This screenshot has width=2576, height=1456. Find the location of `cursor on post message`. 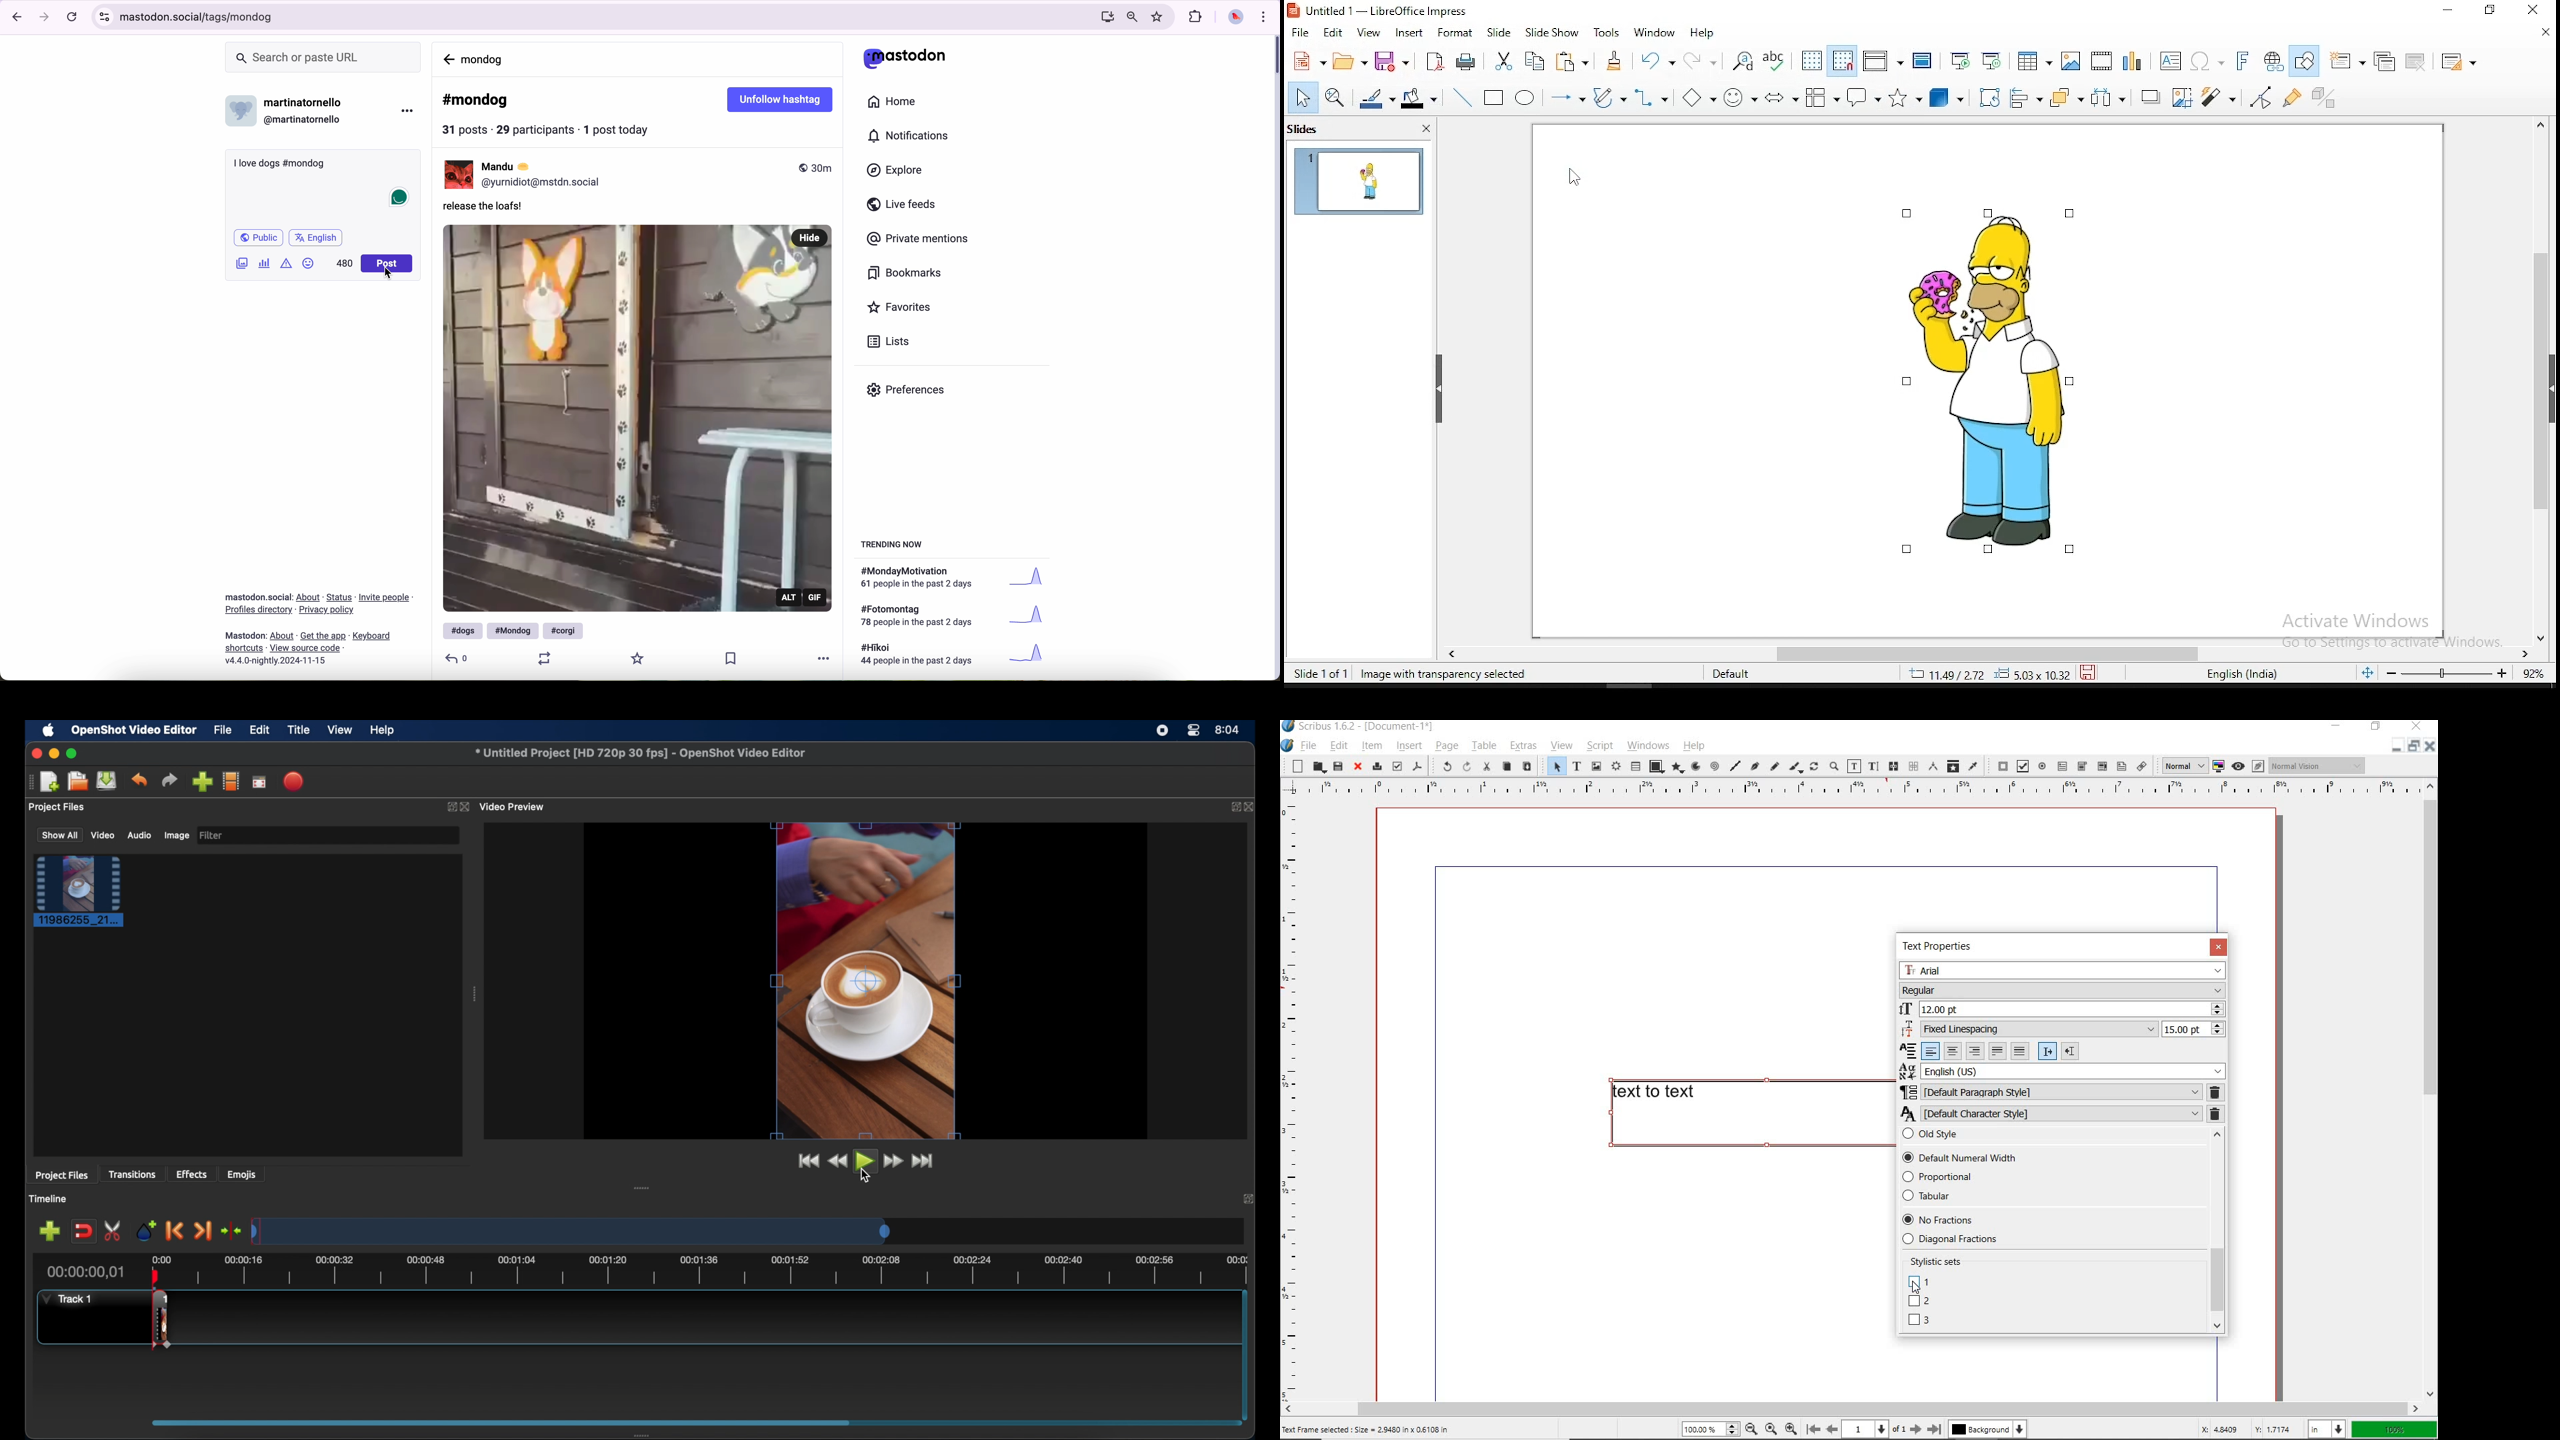

cursor on post message is located at coordinates (389, 274).